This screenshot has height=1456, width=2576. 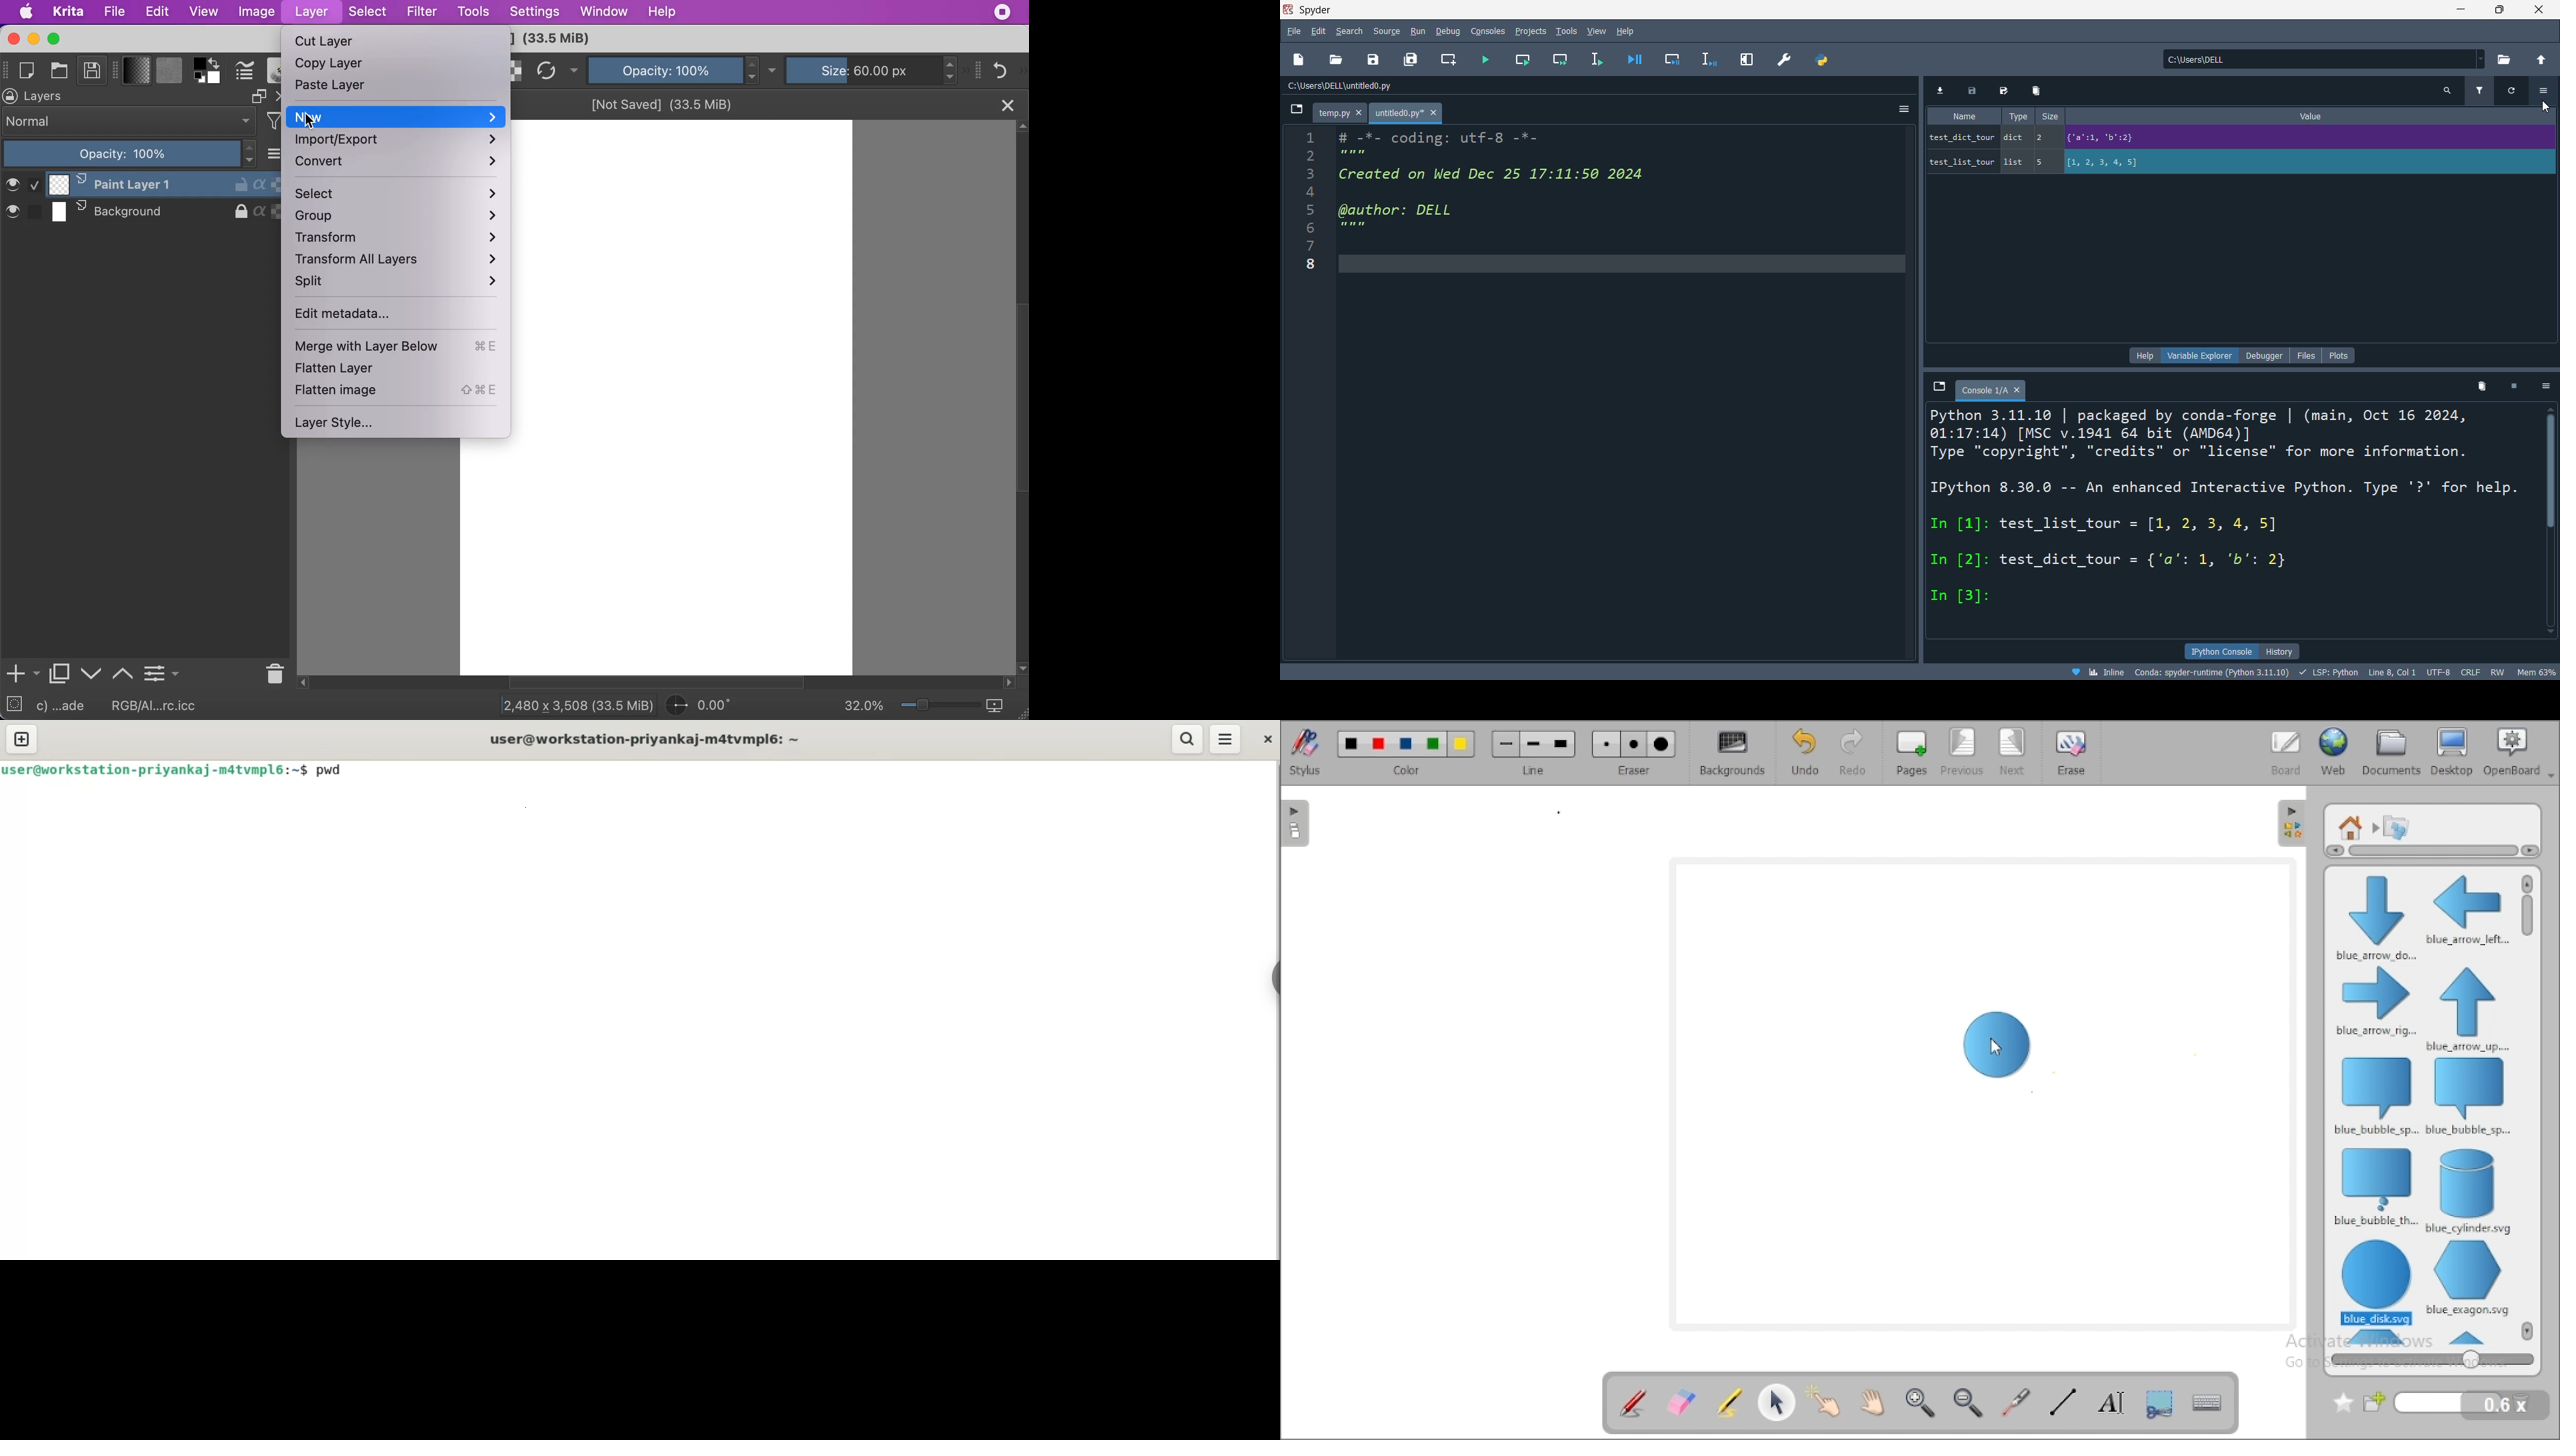 I want to click on paint layer 1, so click(x=140, y=184).